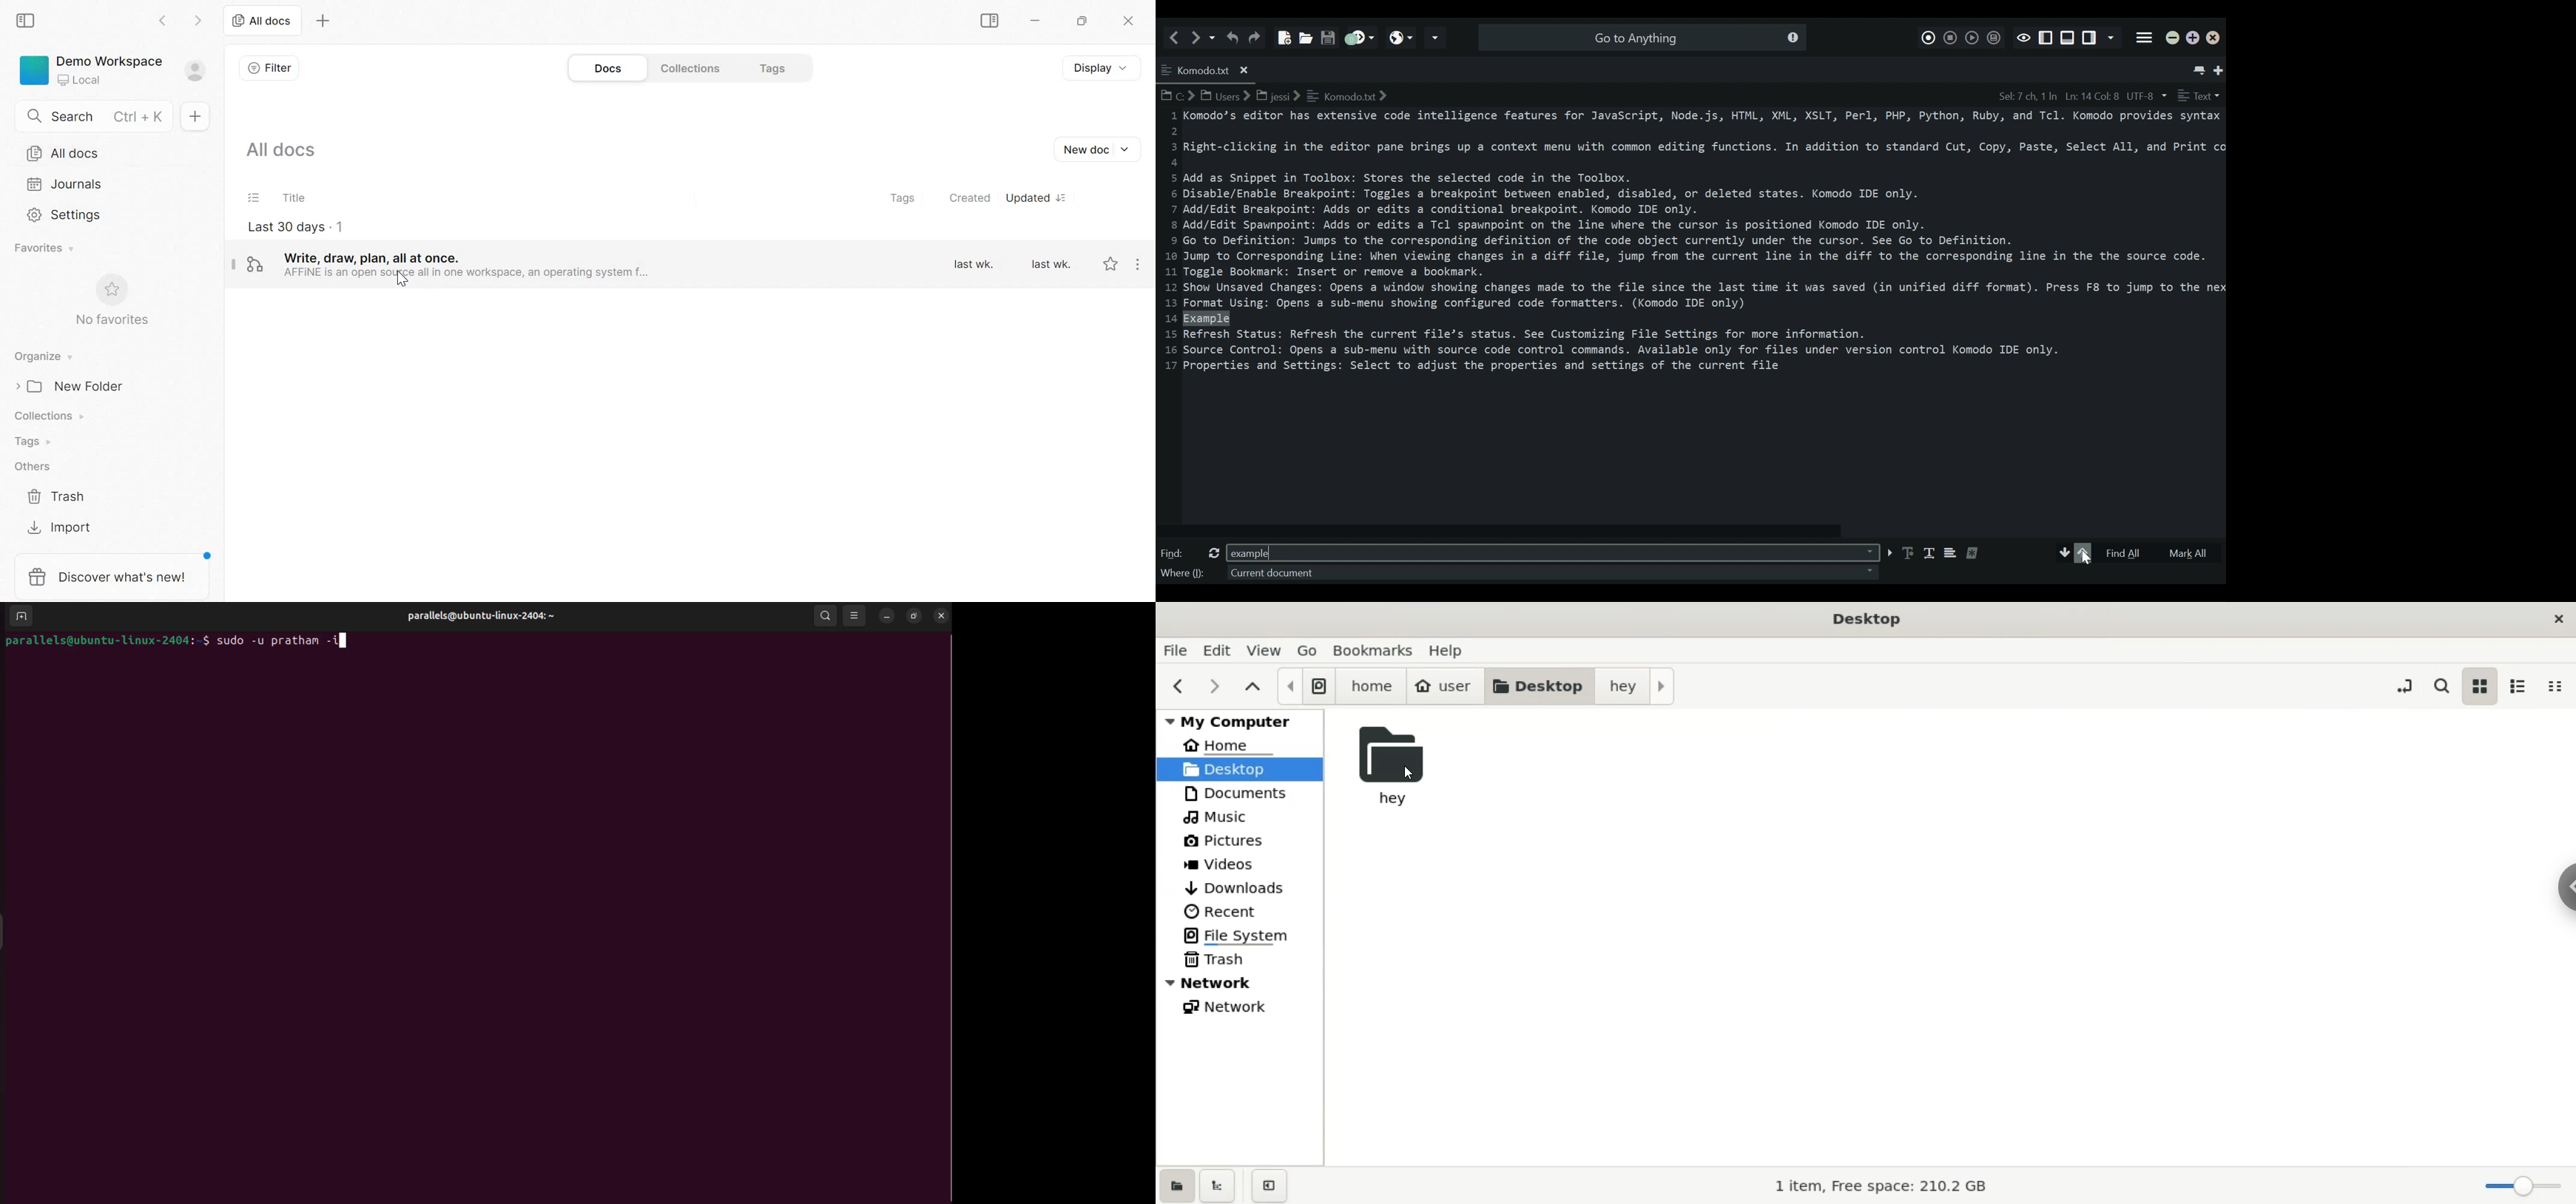  Describe the element at coordinates (1241, 887) in the screenshot. I see `dowbloads` at that location.